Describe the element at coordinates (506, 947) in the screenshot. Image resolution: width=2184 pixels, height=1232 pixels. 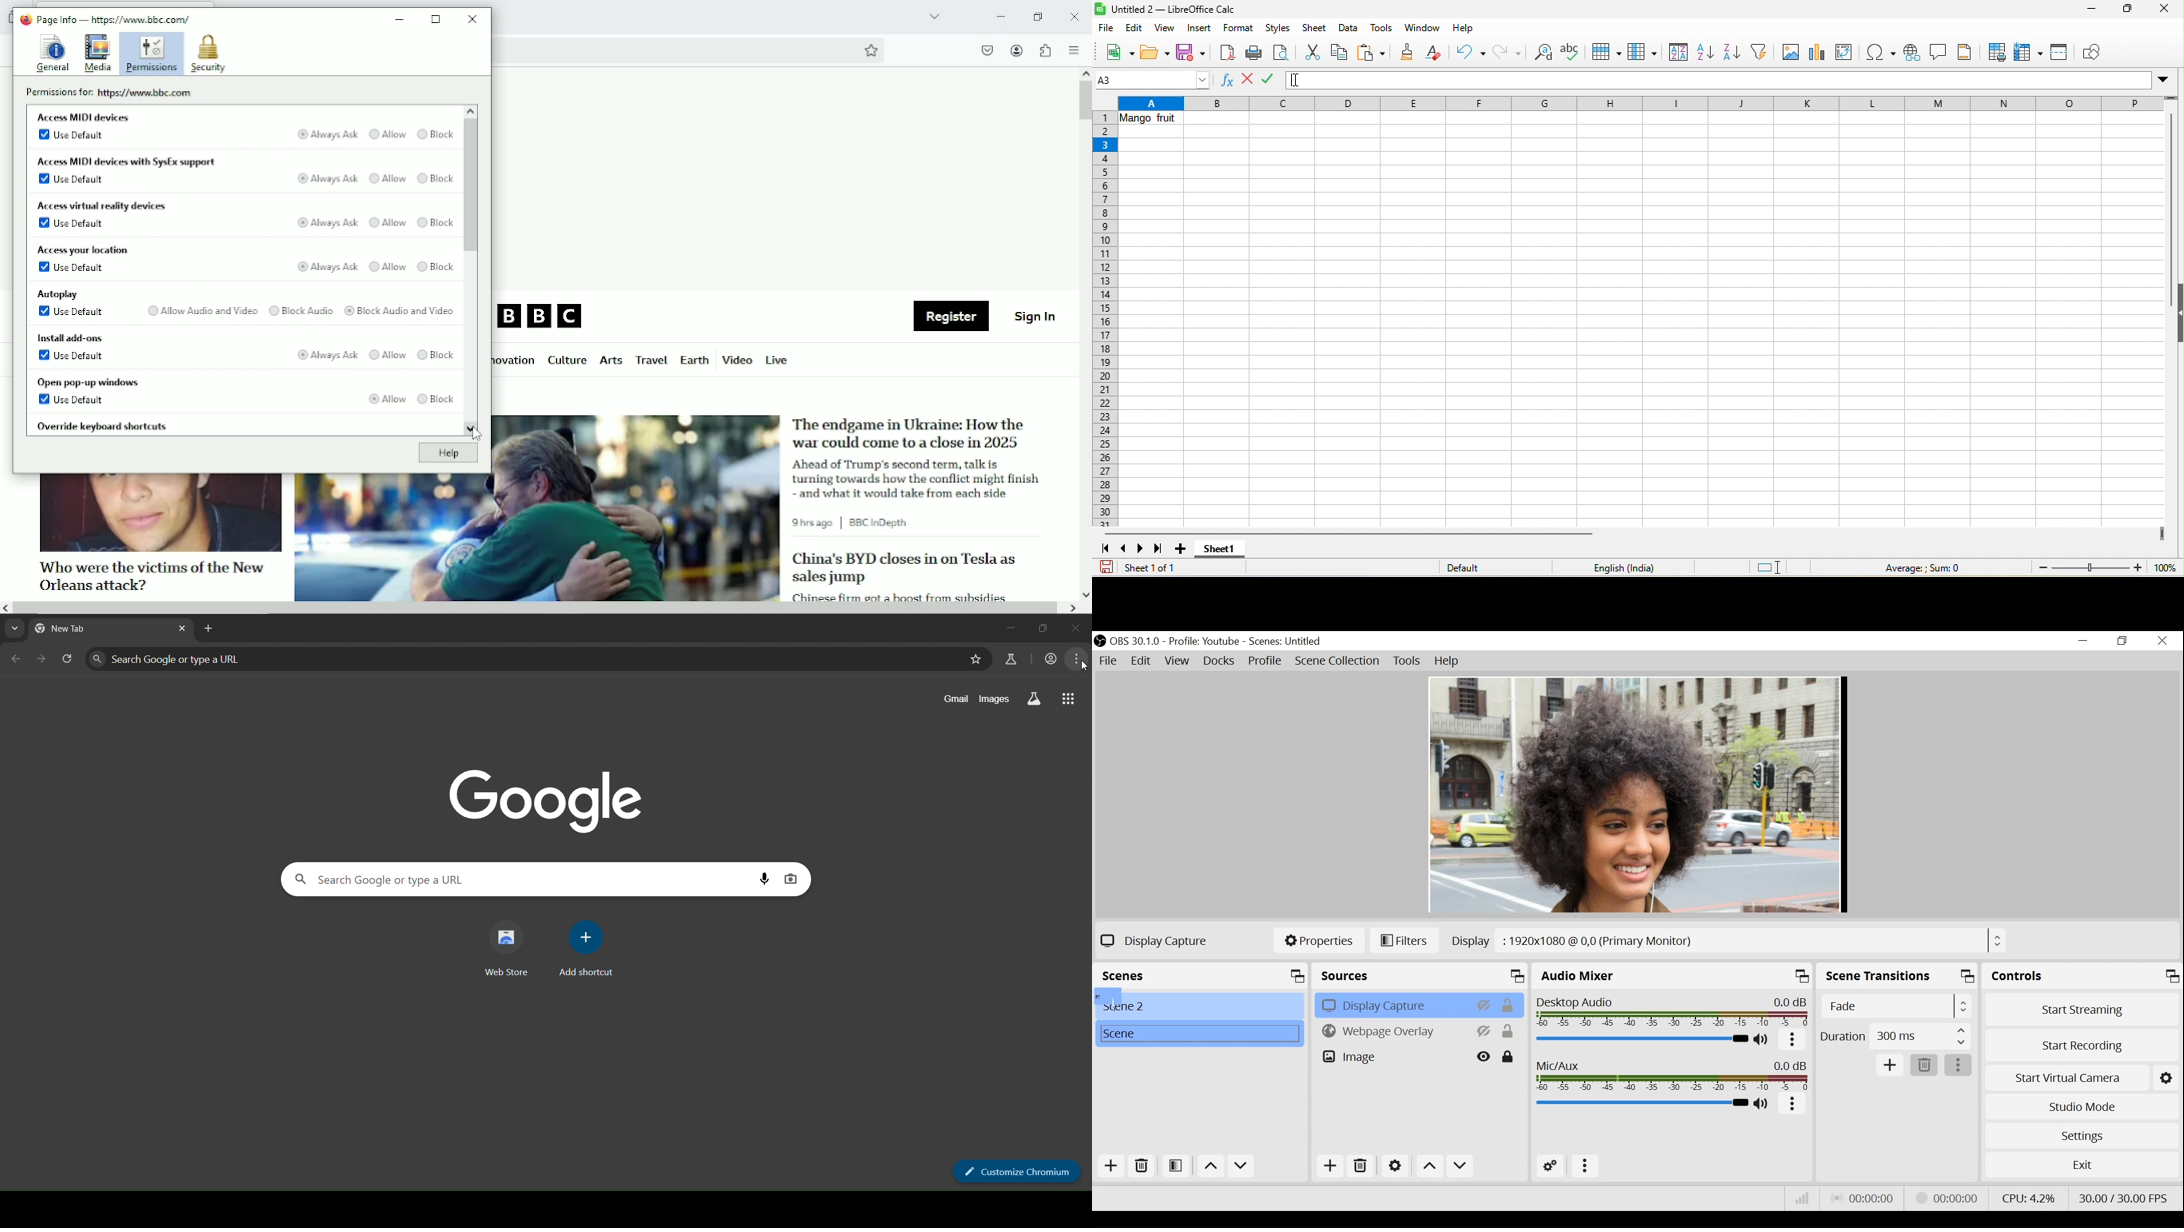
I see `web store` at that location.